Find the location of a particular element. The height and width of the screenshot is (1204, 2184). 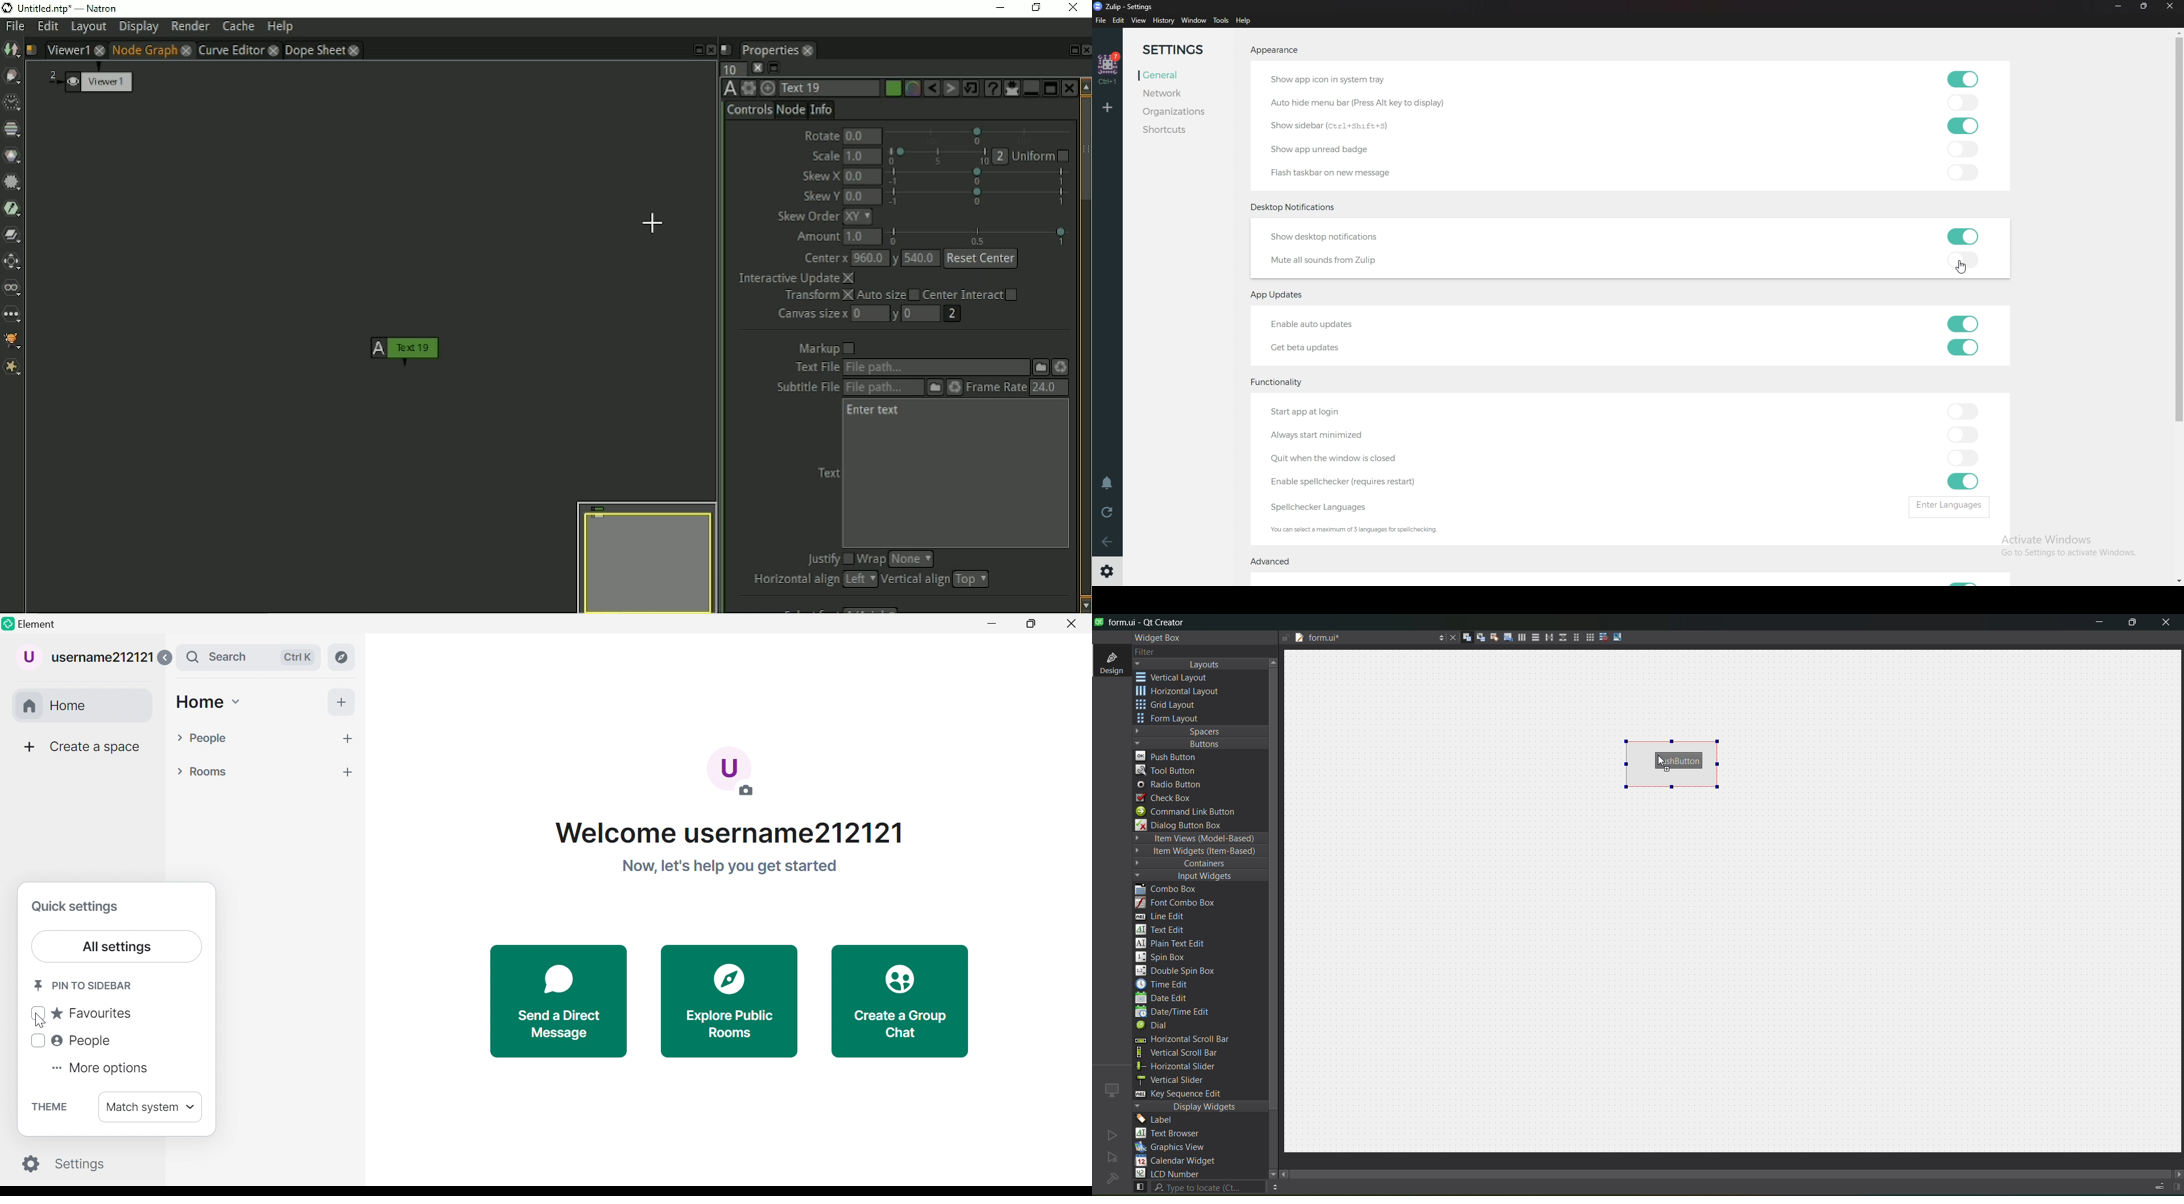

username212121 is located at coordinates (85, 658).